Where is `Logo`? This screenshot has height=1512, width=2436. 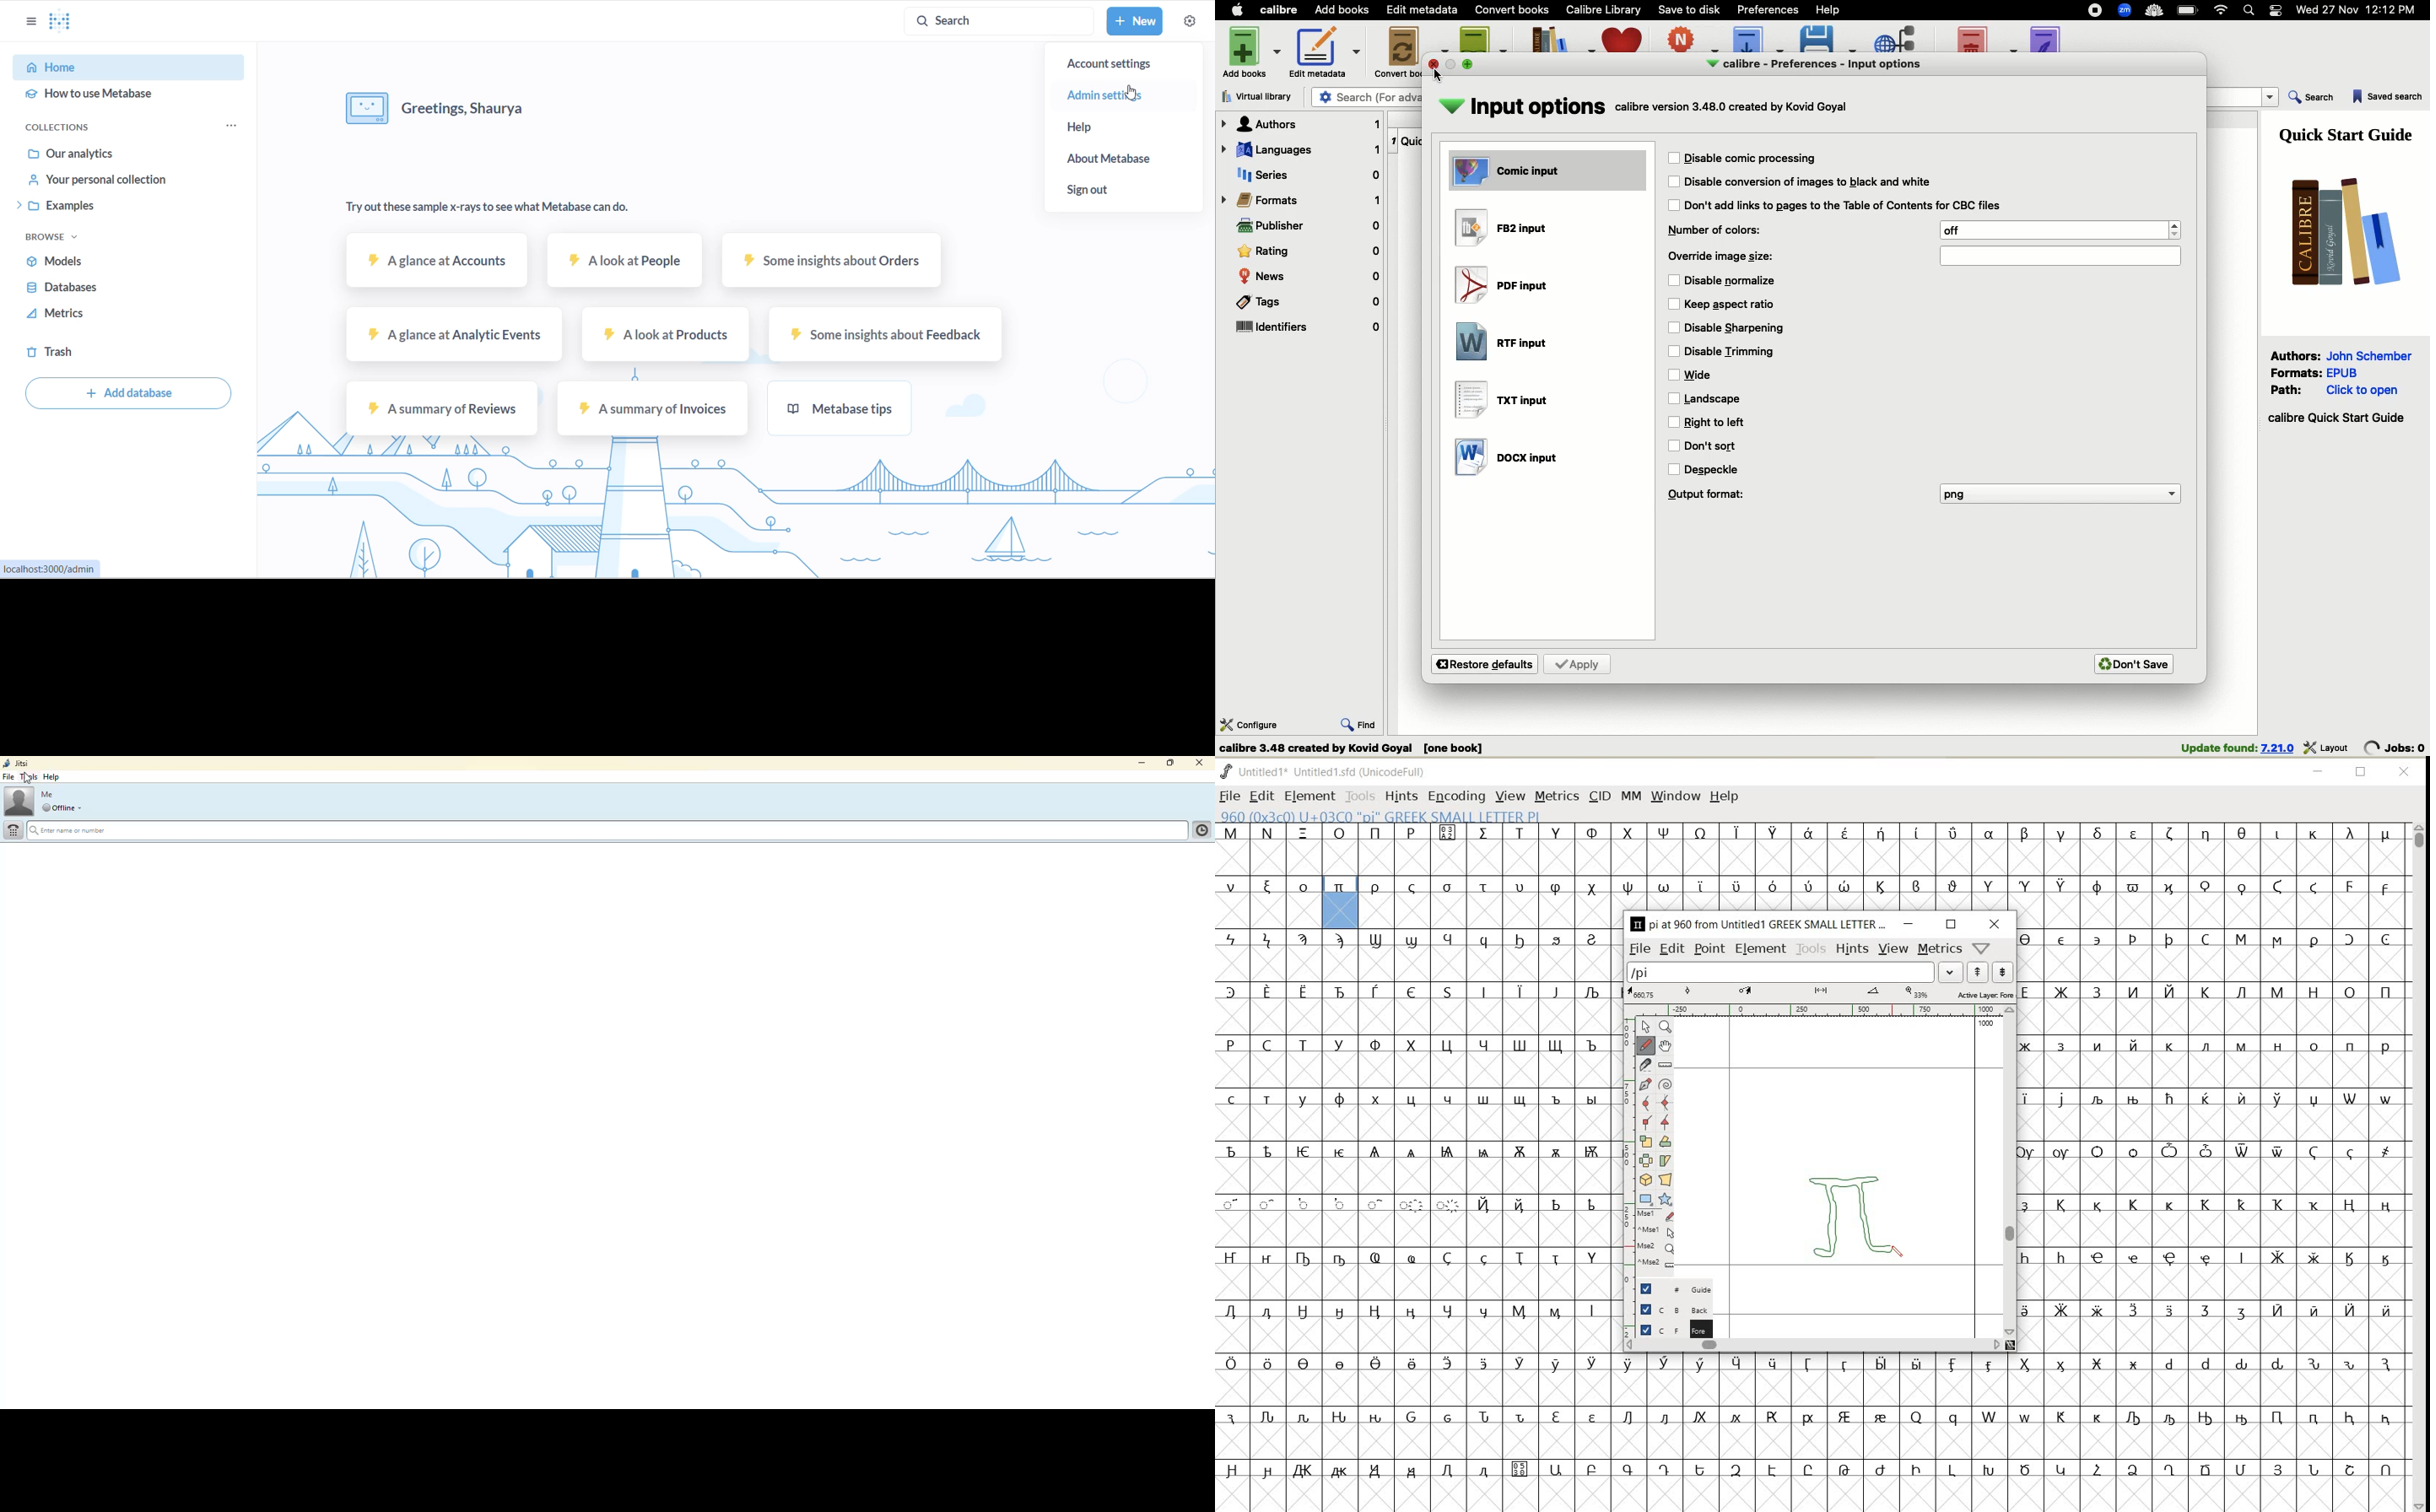
Logo is located at coordinates (2340, 230).